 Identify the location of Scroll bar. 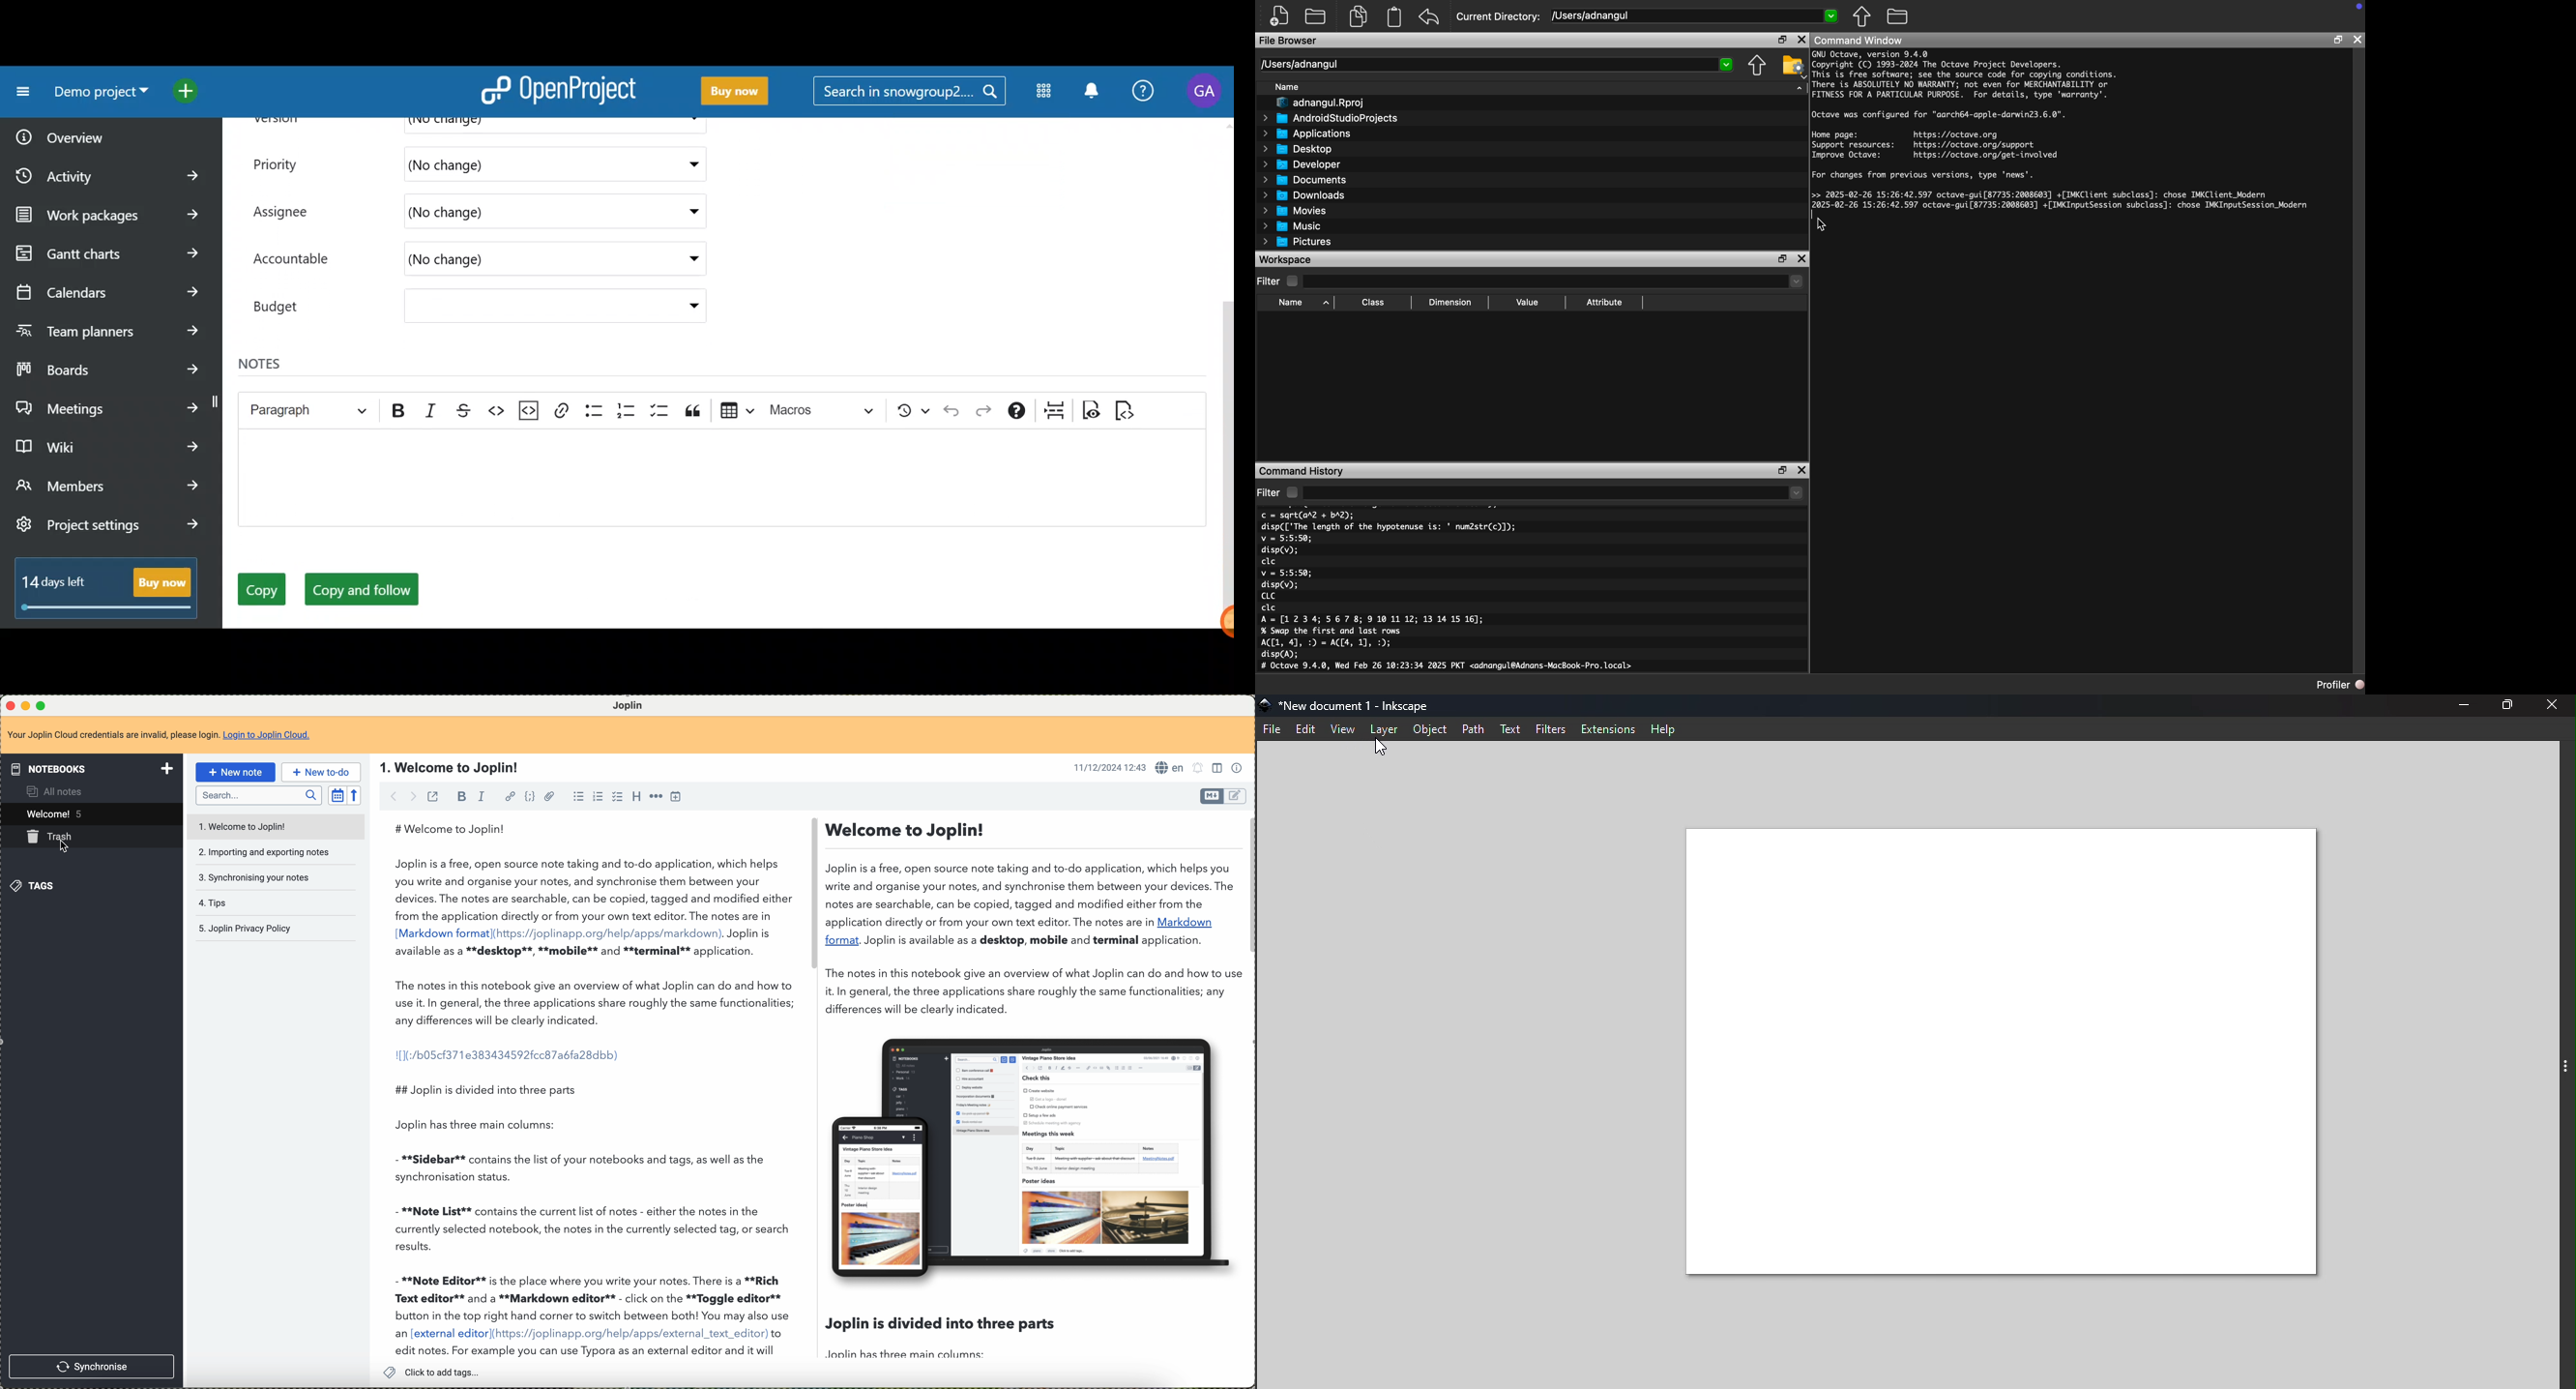
(1227, 371).